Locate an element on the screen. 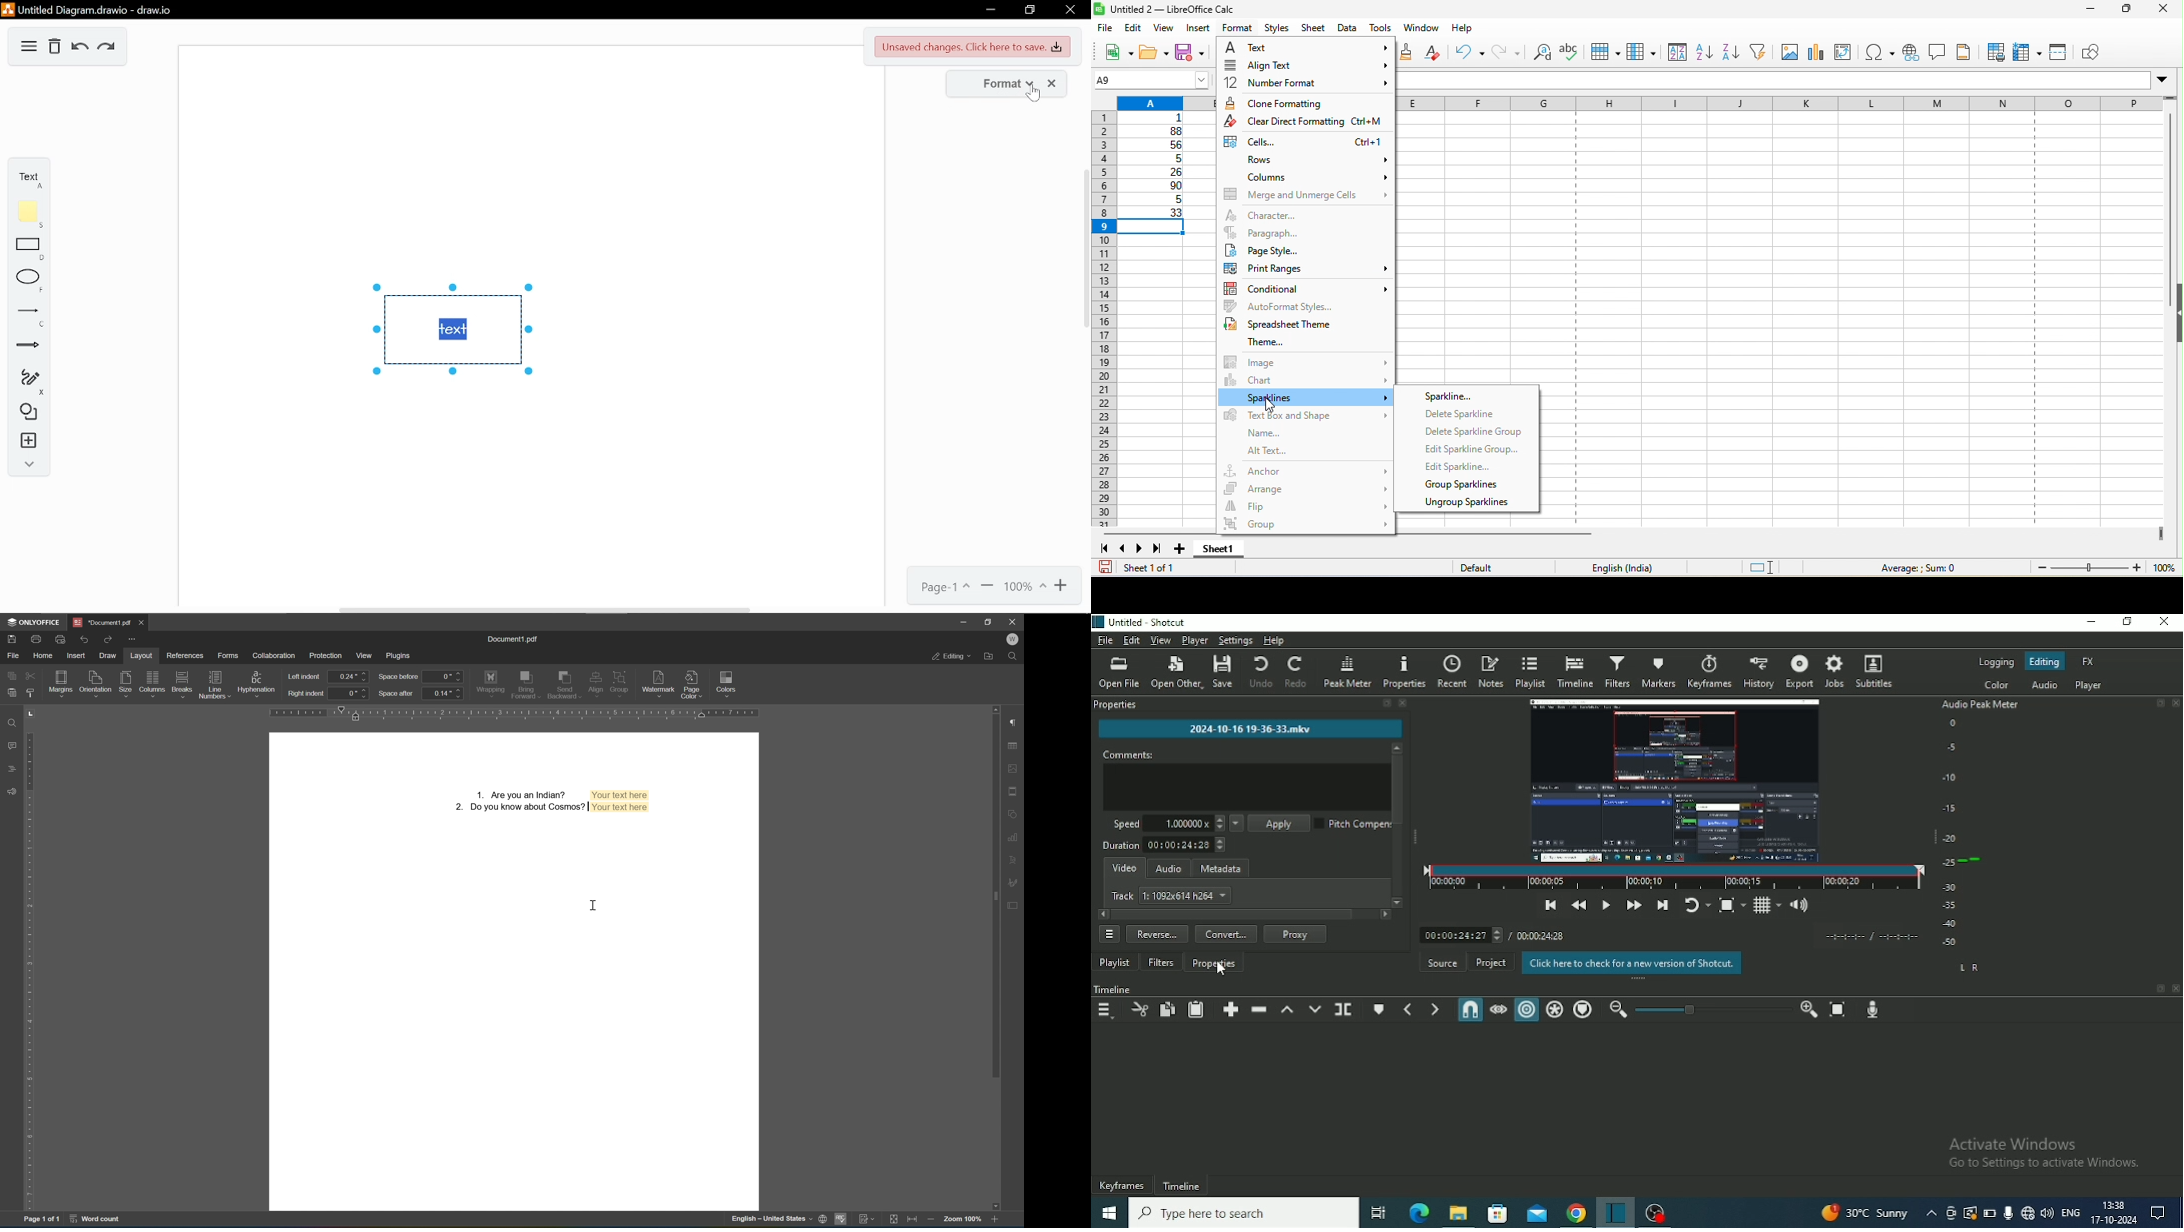 The image size is (2184, 1232). hyperlink is located at coordinates (1910, 54).